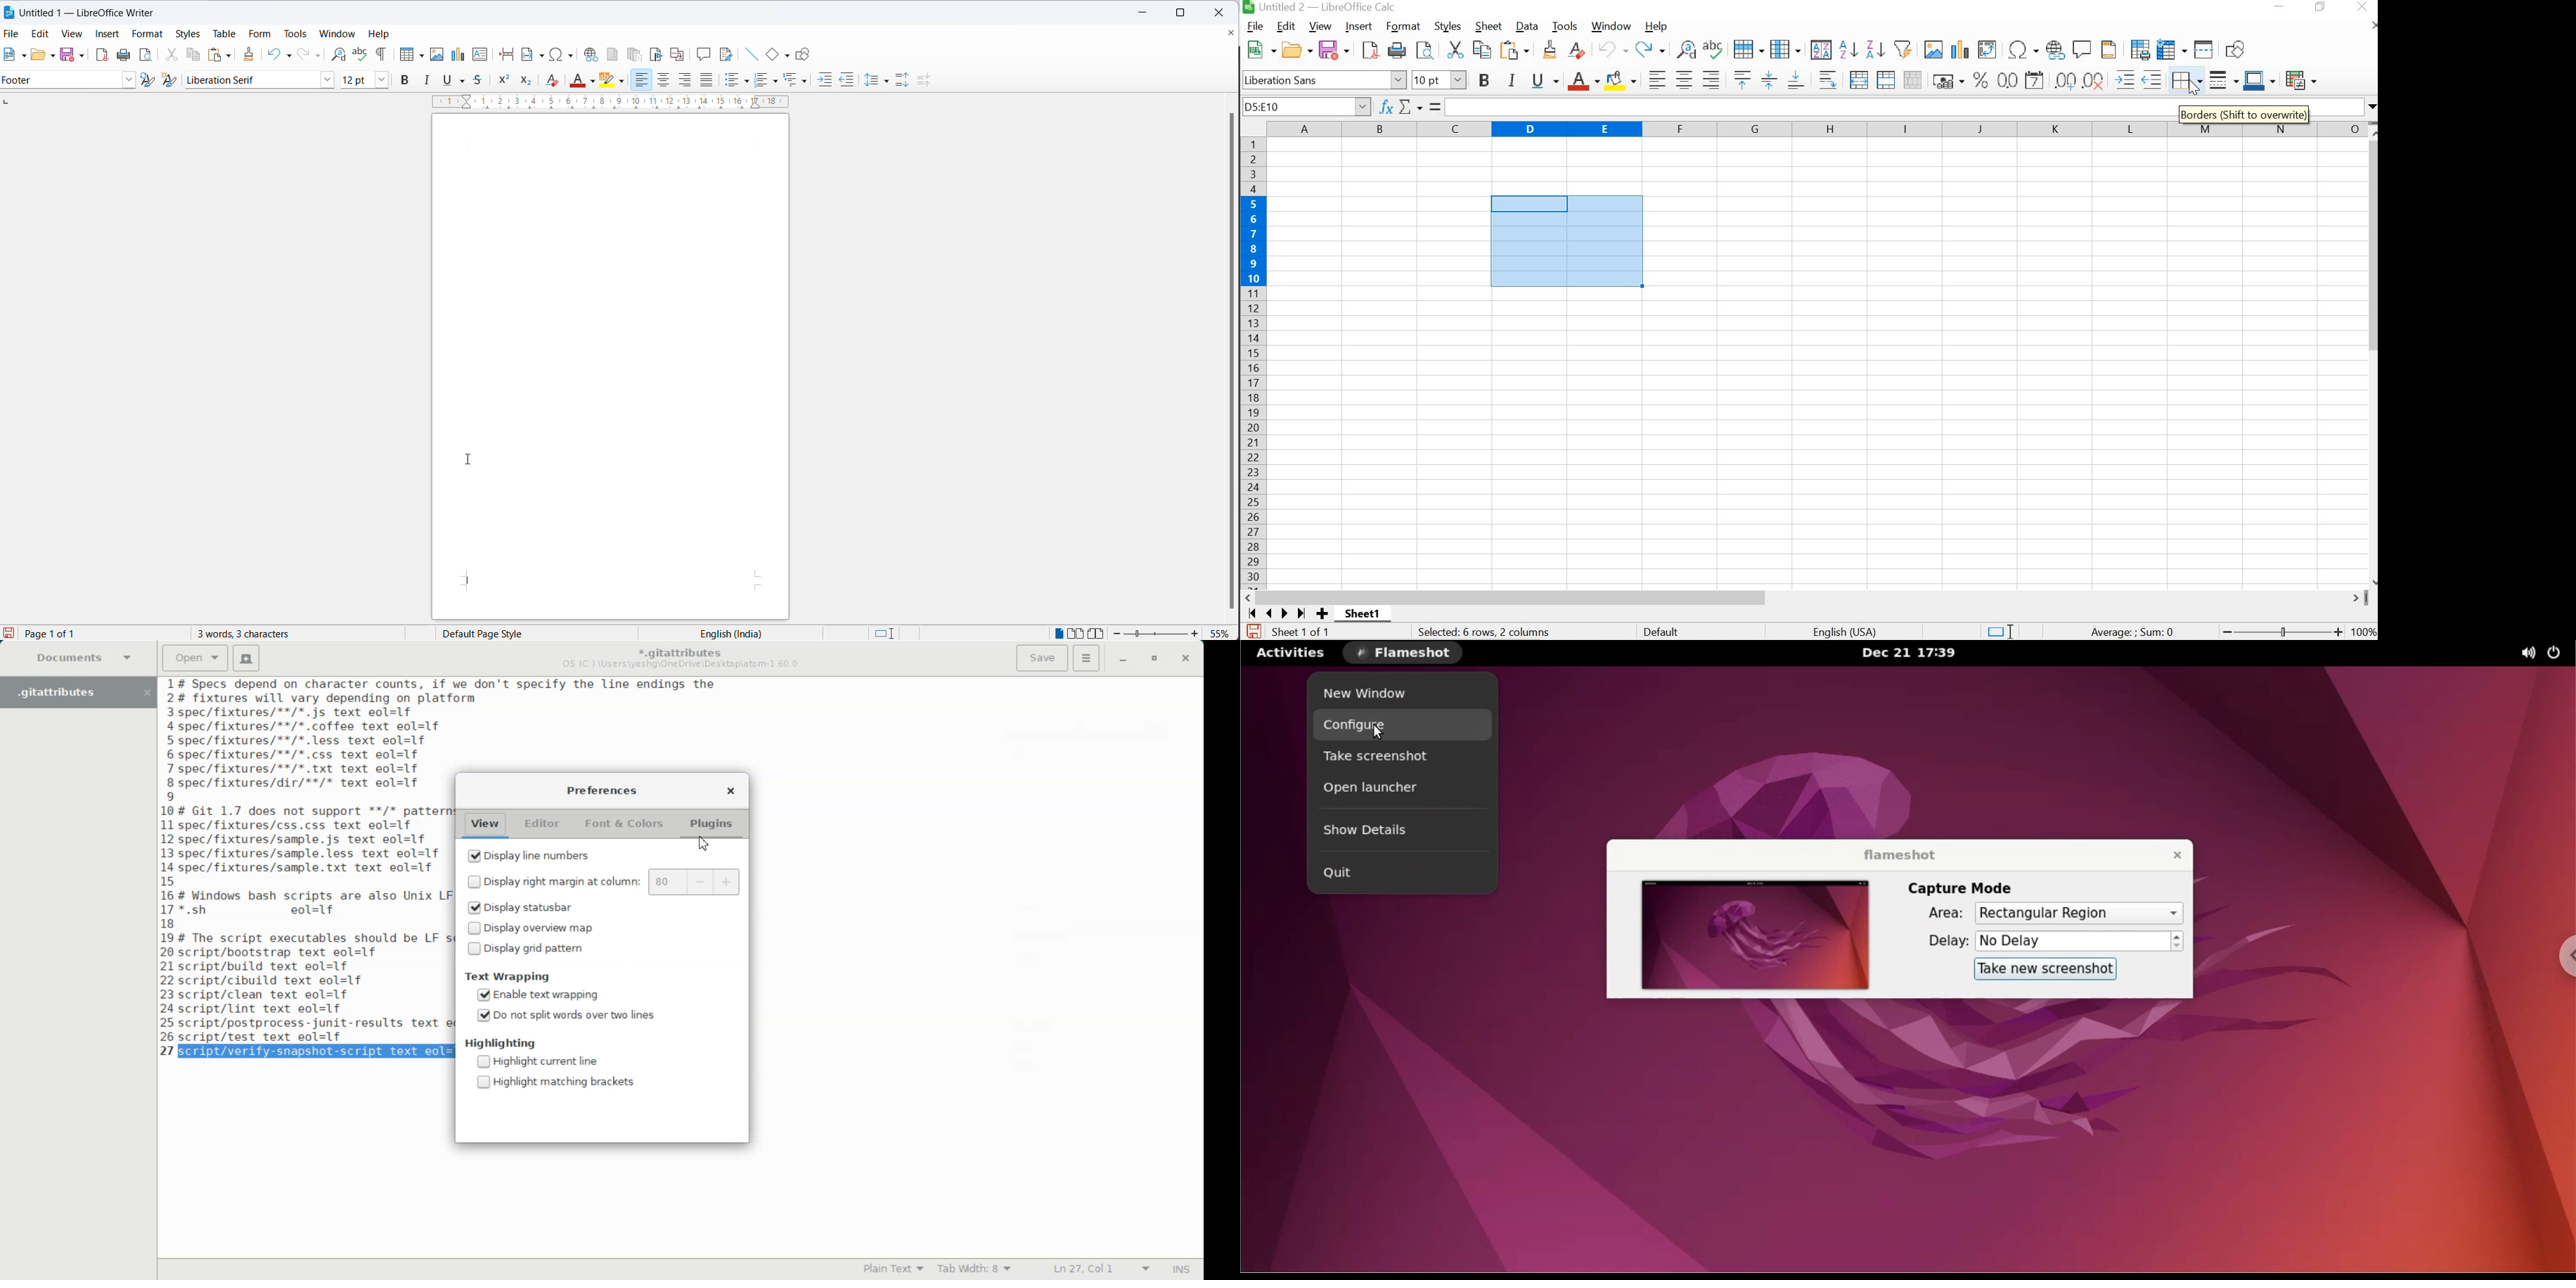 The height and width of the screenshot is (1288, 2576). Describe the element at coordinates (708, 80) in the screenshot. I see `justified` at that location.